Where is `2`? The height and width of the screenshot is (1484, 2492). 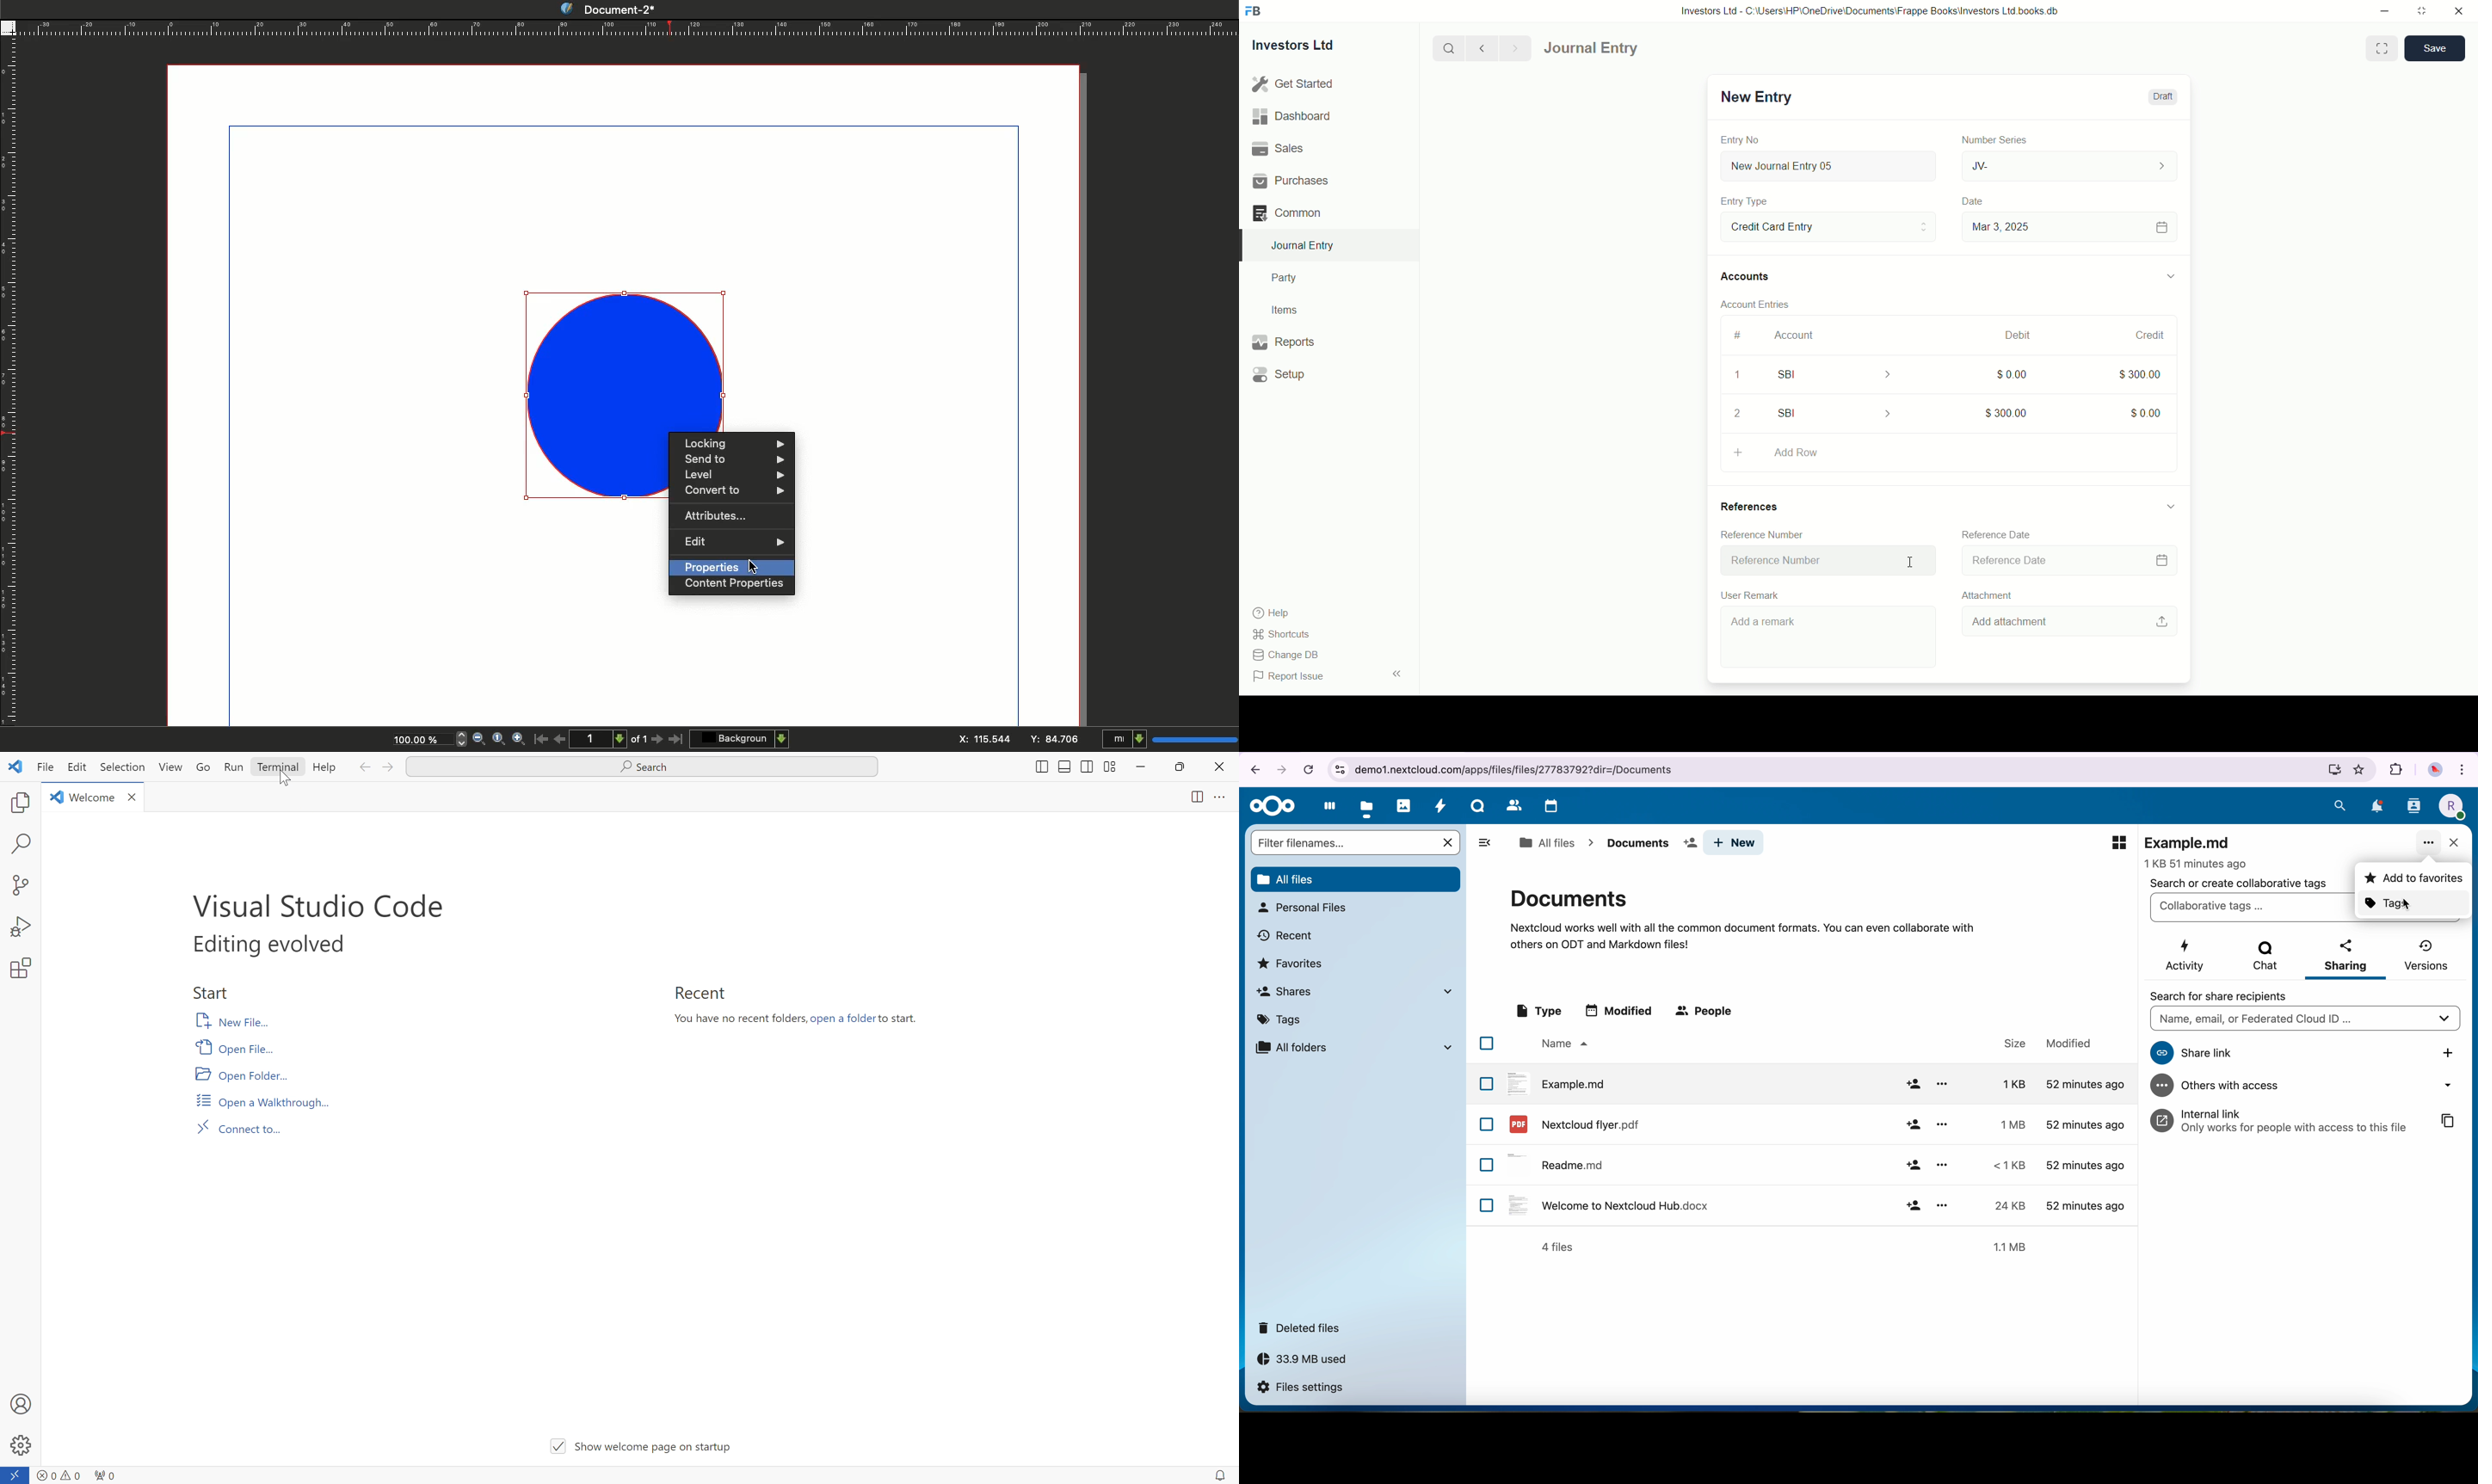
2 is located at coordinates (1742, 413).